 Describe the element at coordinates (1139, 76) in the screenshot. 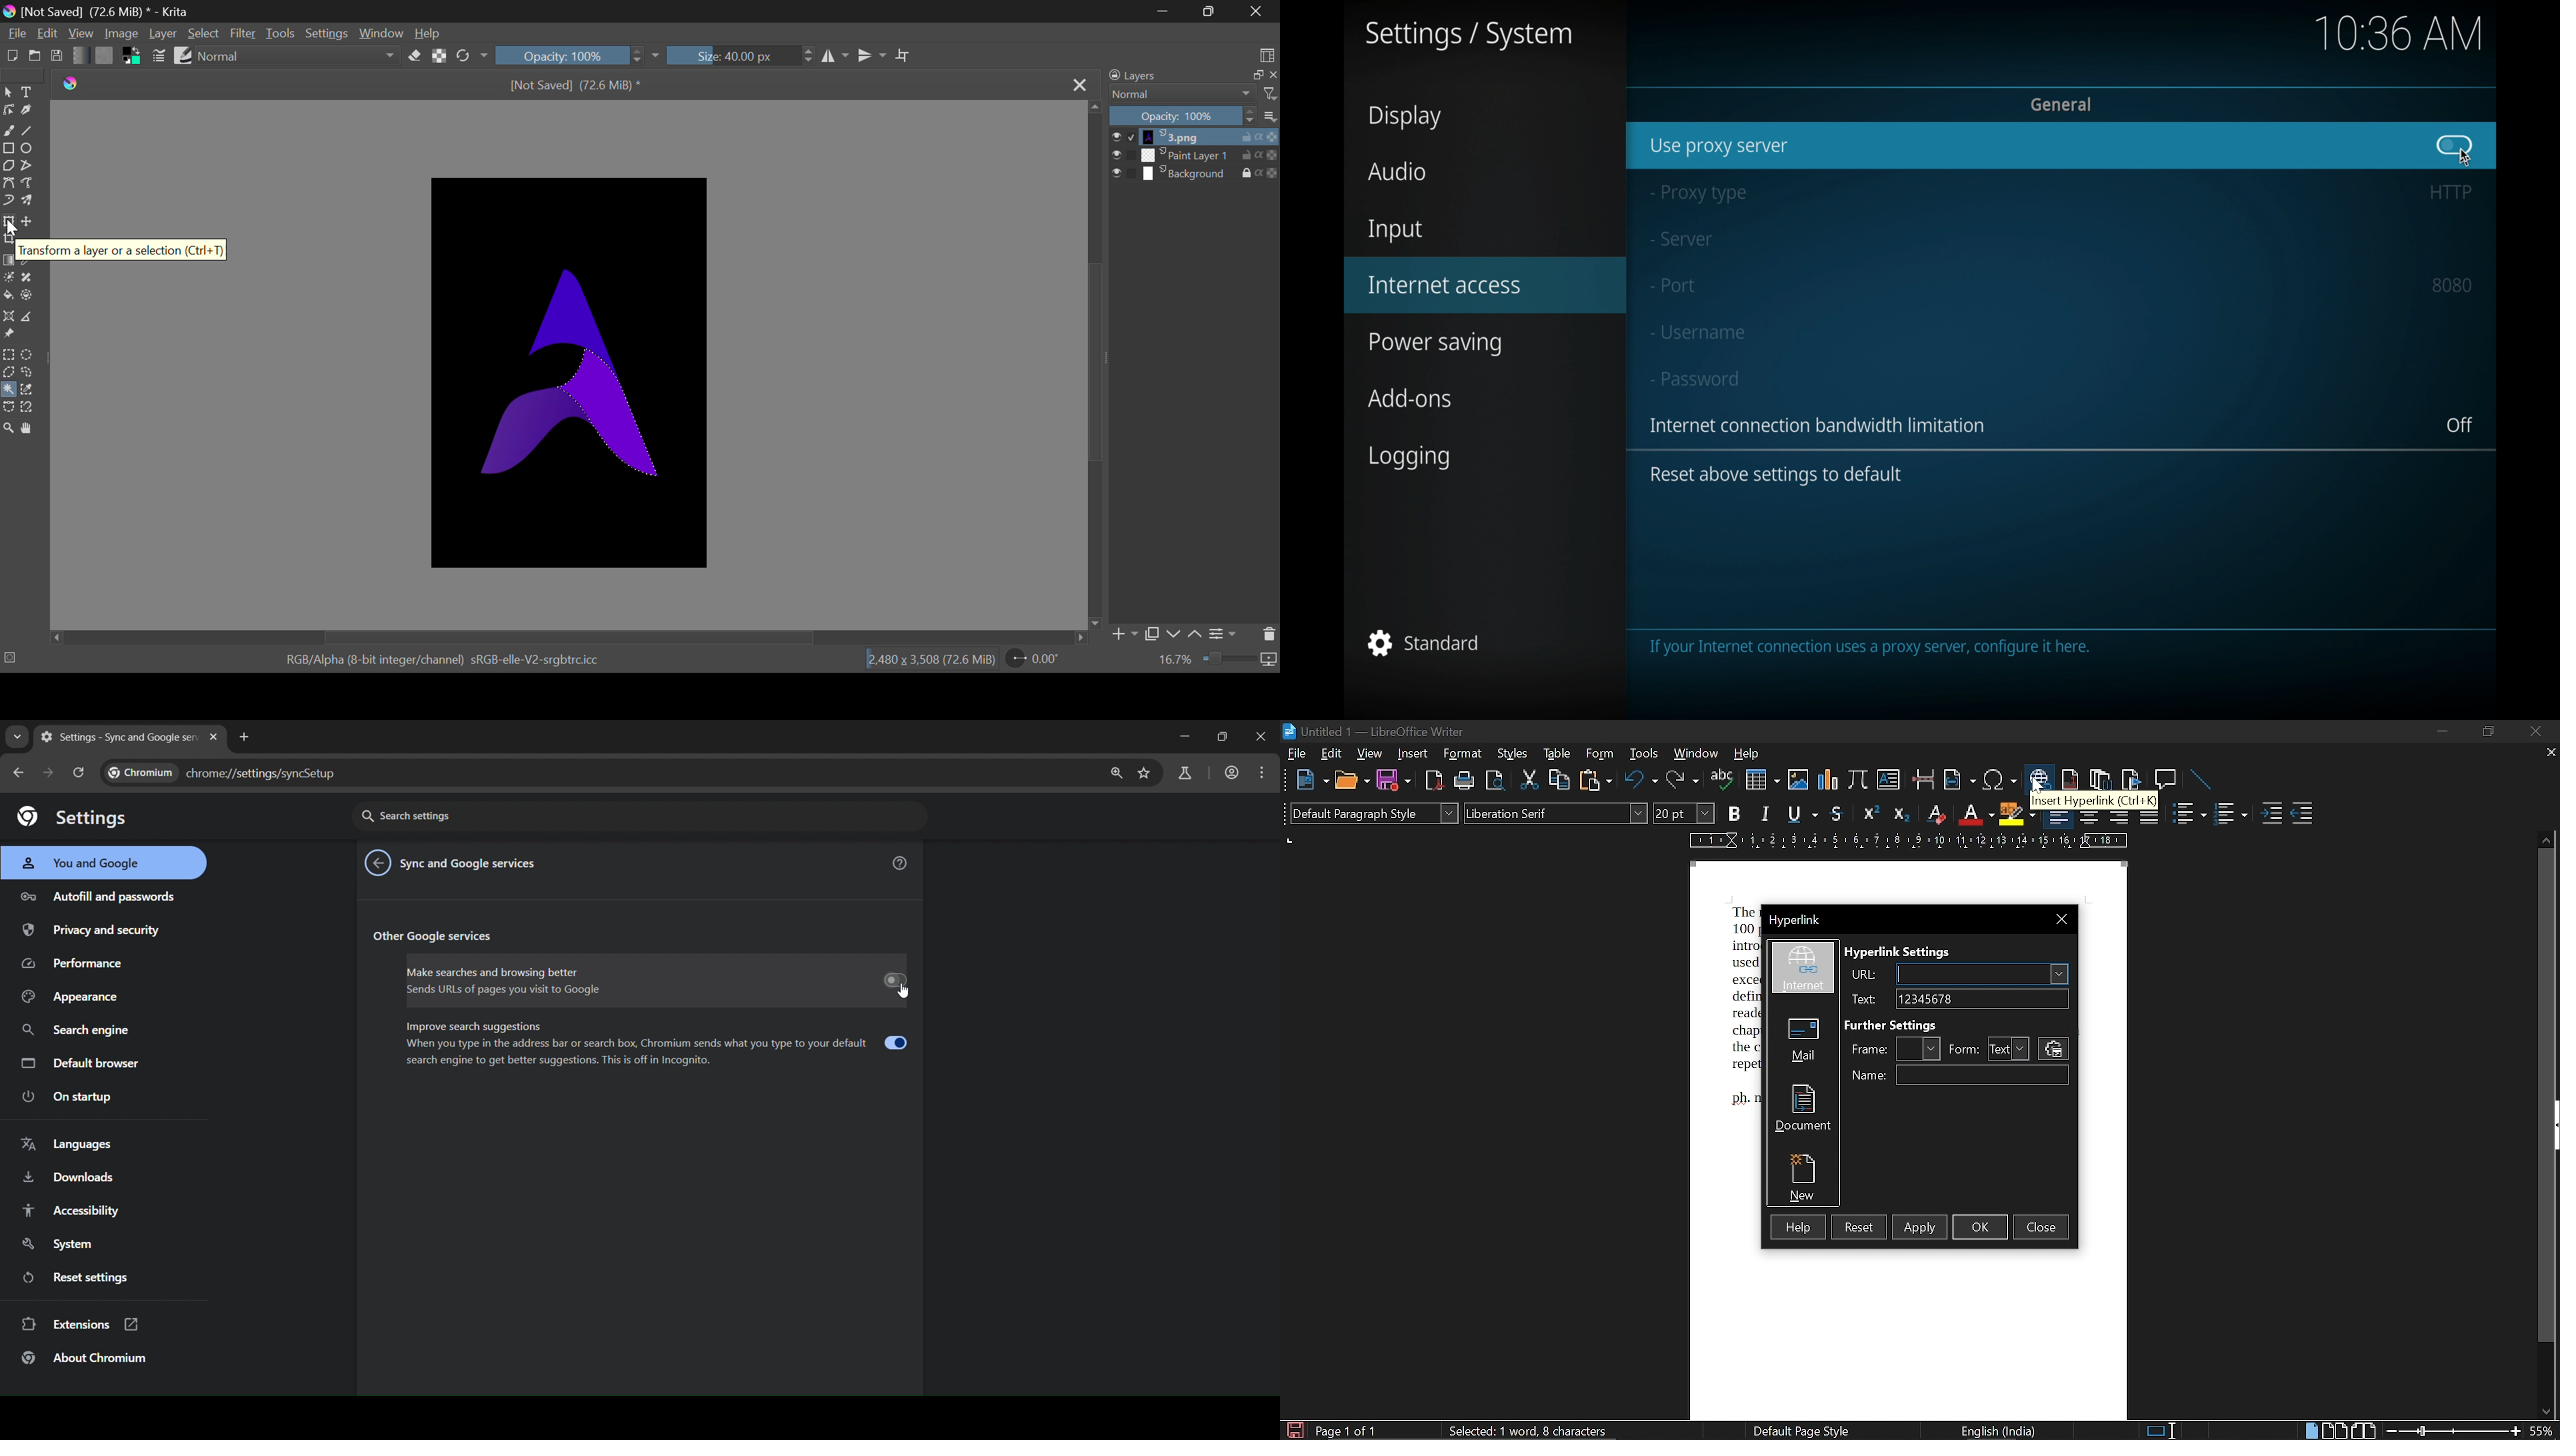

I see `Layers Docker Tab` at that location.